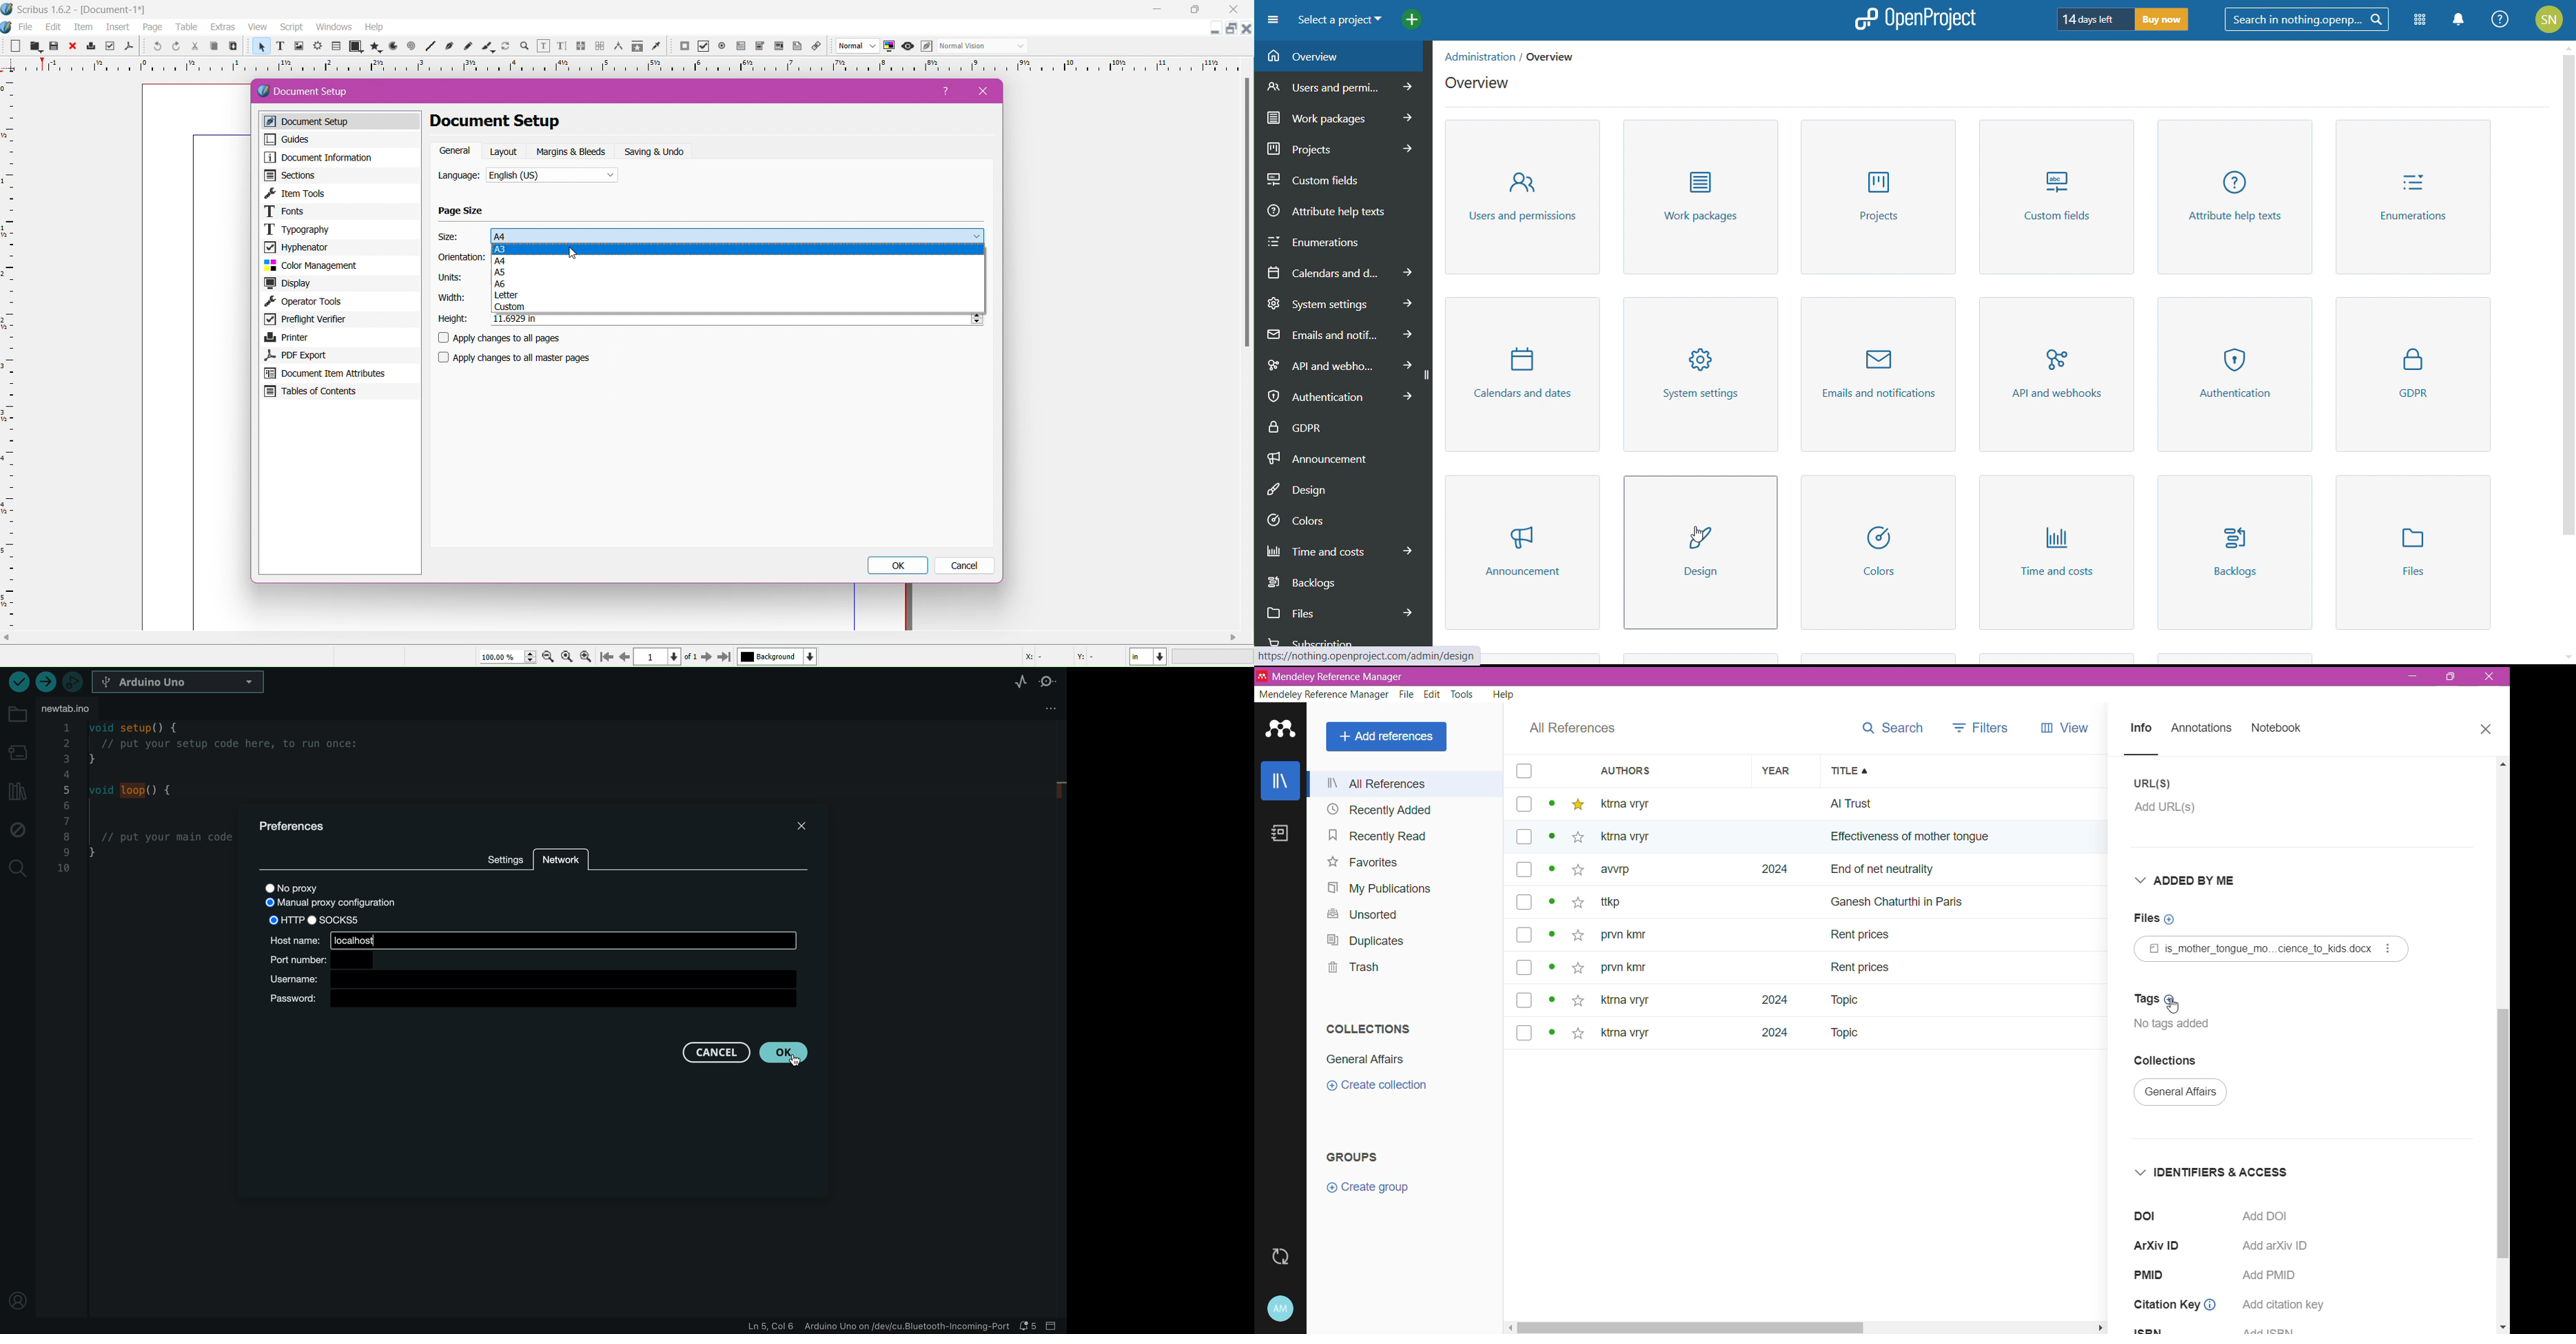 This screenshot has width=2576, height=1344. I want to click on Set the required Height, so click(736, 320).